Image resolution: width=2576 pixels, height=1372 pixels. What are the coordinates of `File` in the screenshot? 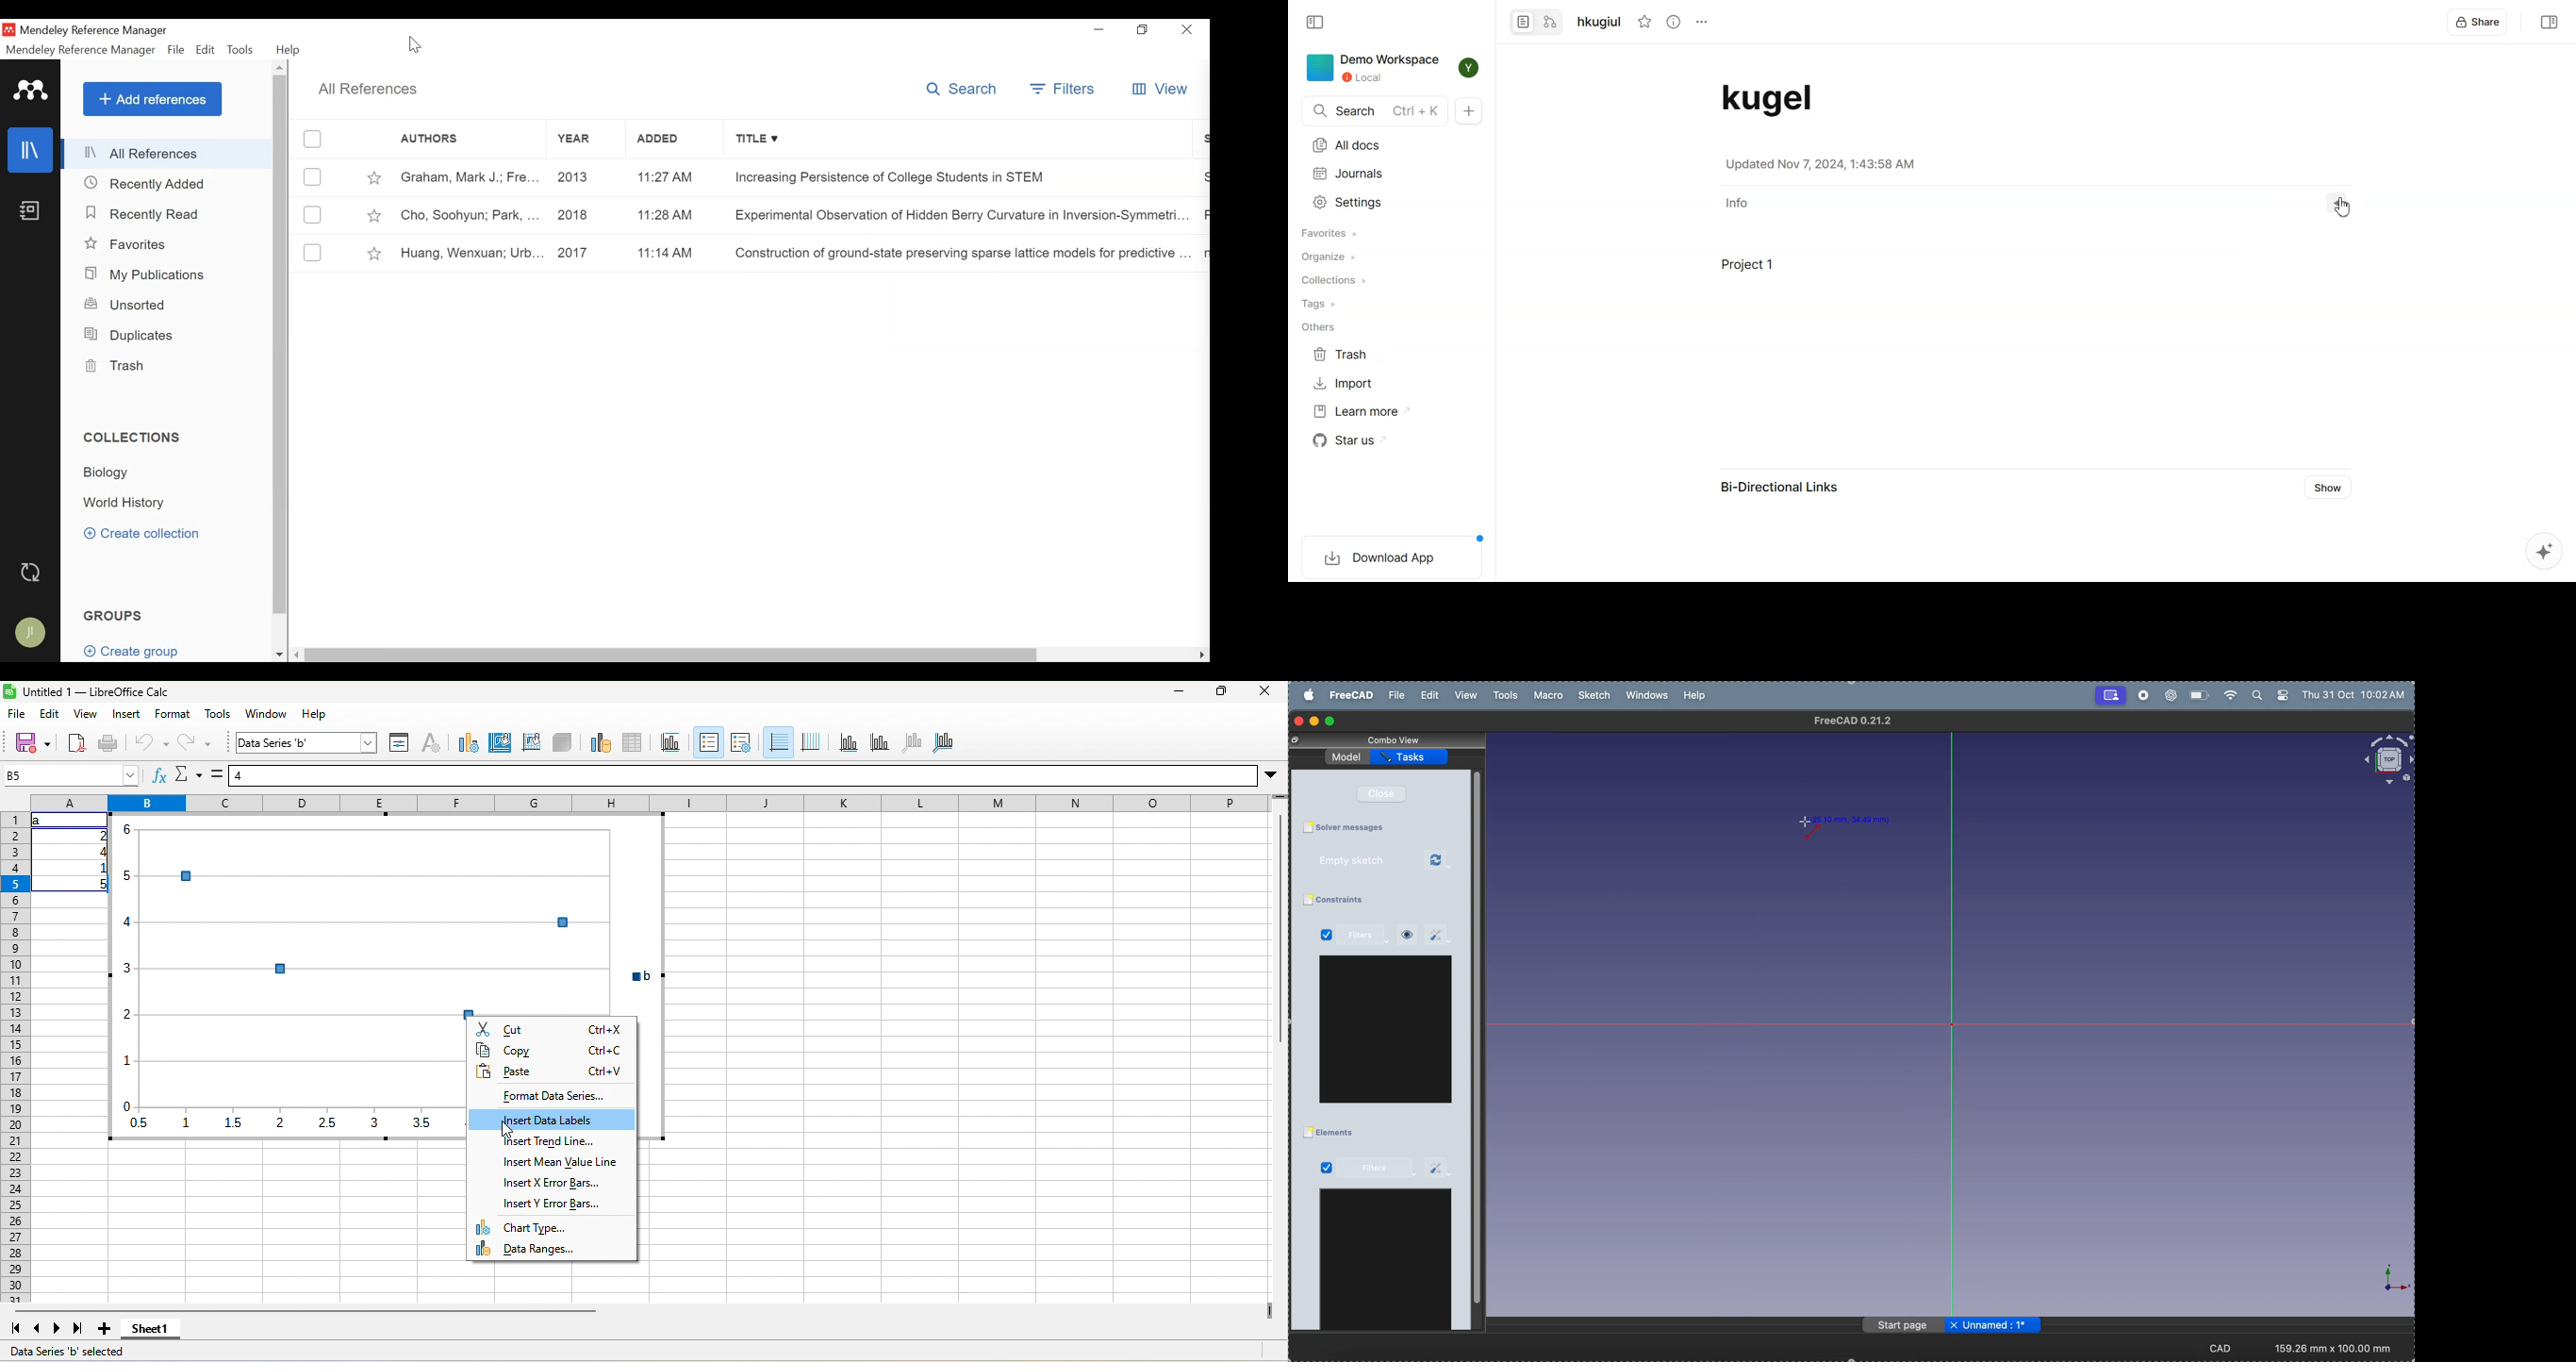 It's located at (175, 50).